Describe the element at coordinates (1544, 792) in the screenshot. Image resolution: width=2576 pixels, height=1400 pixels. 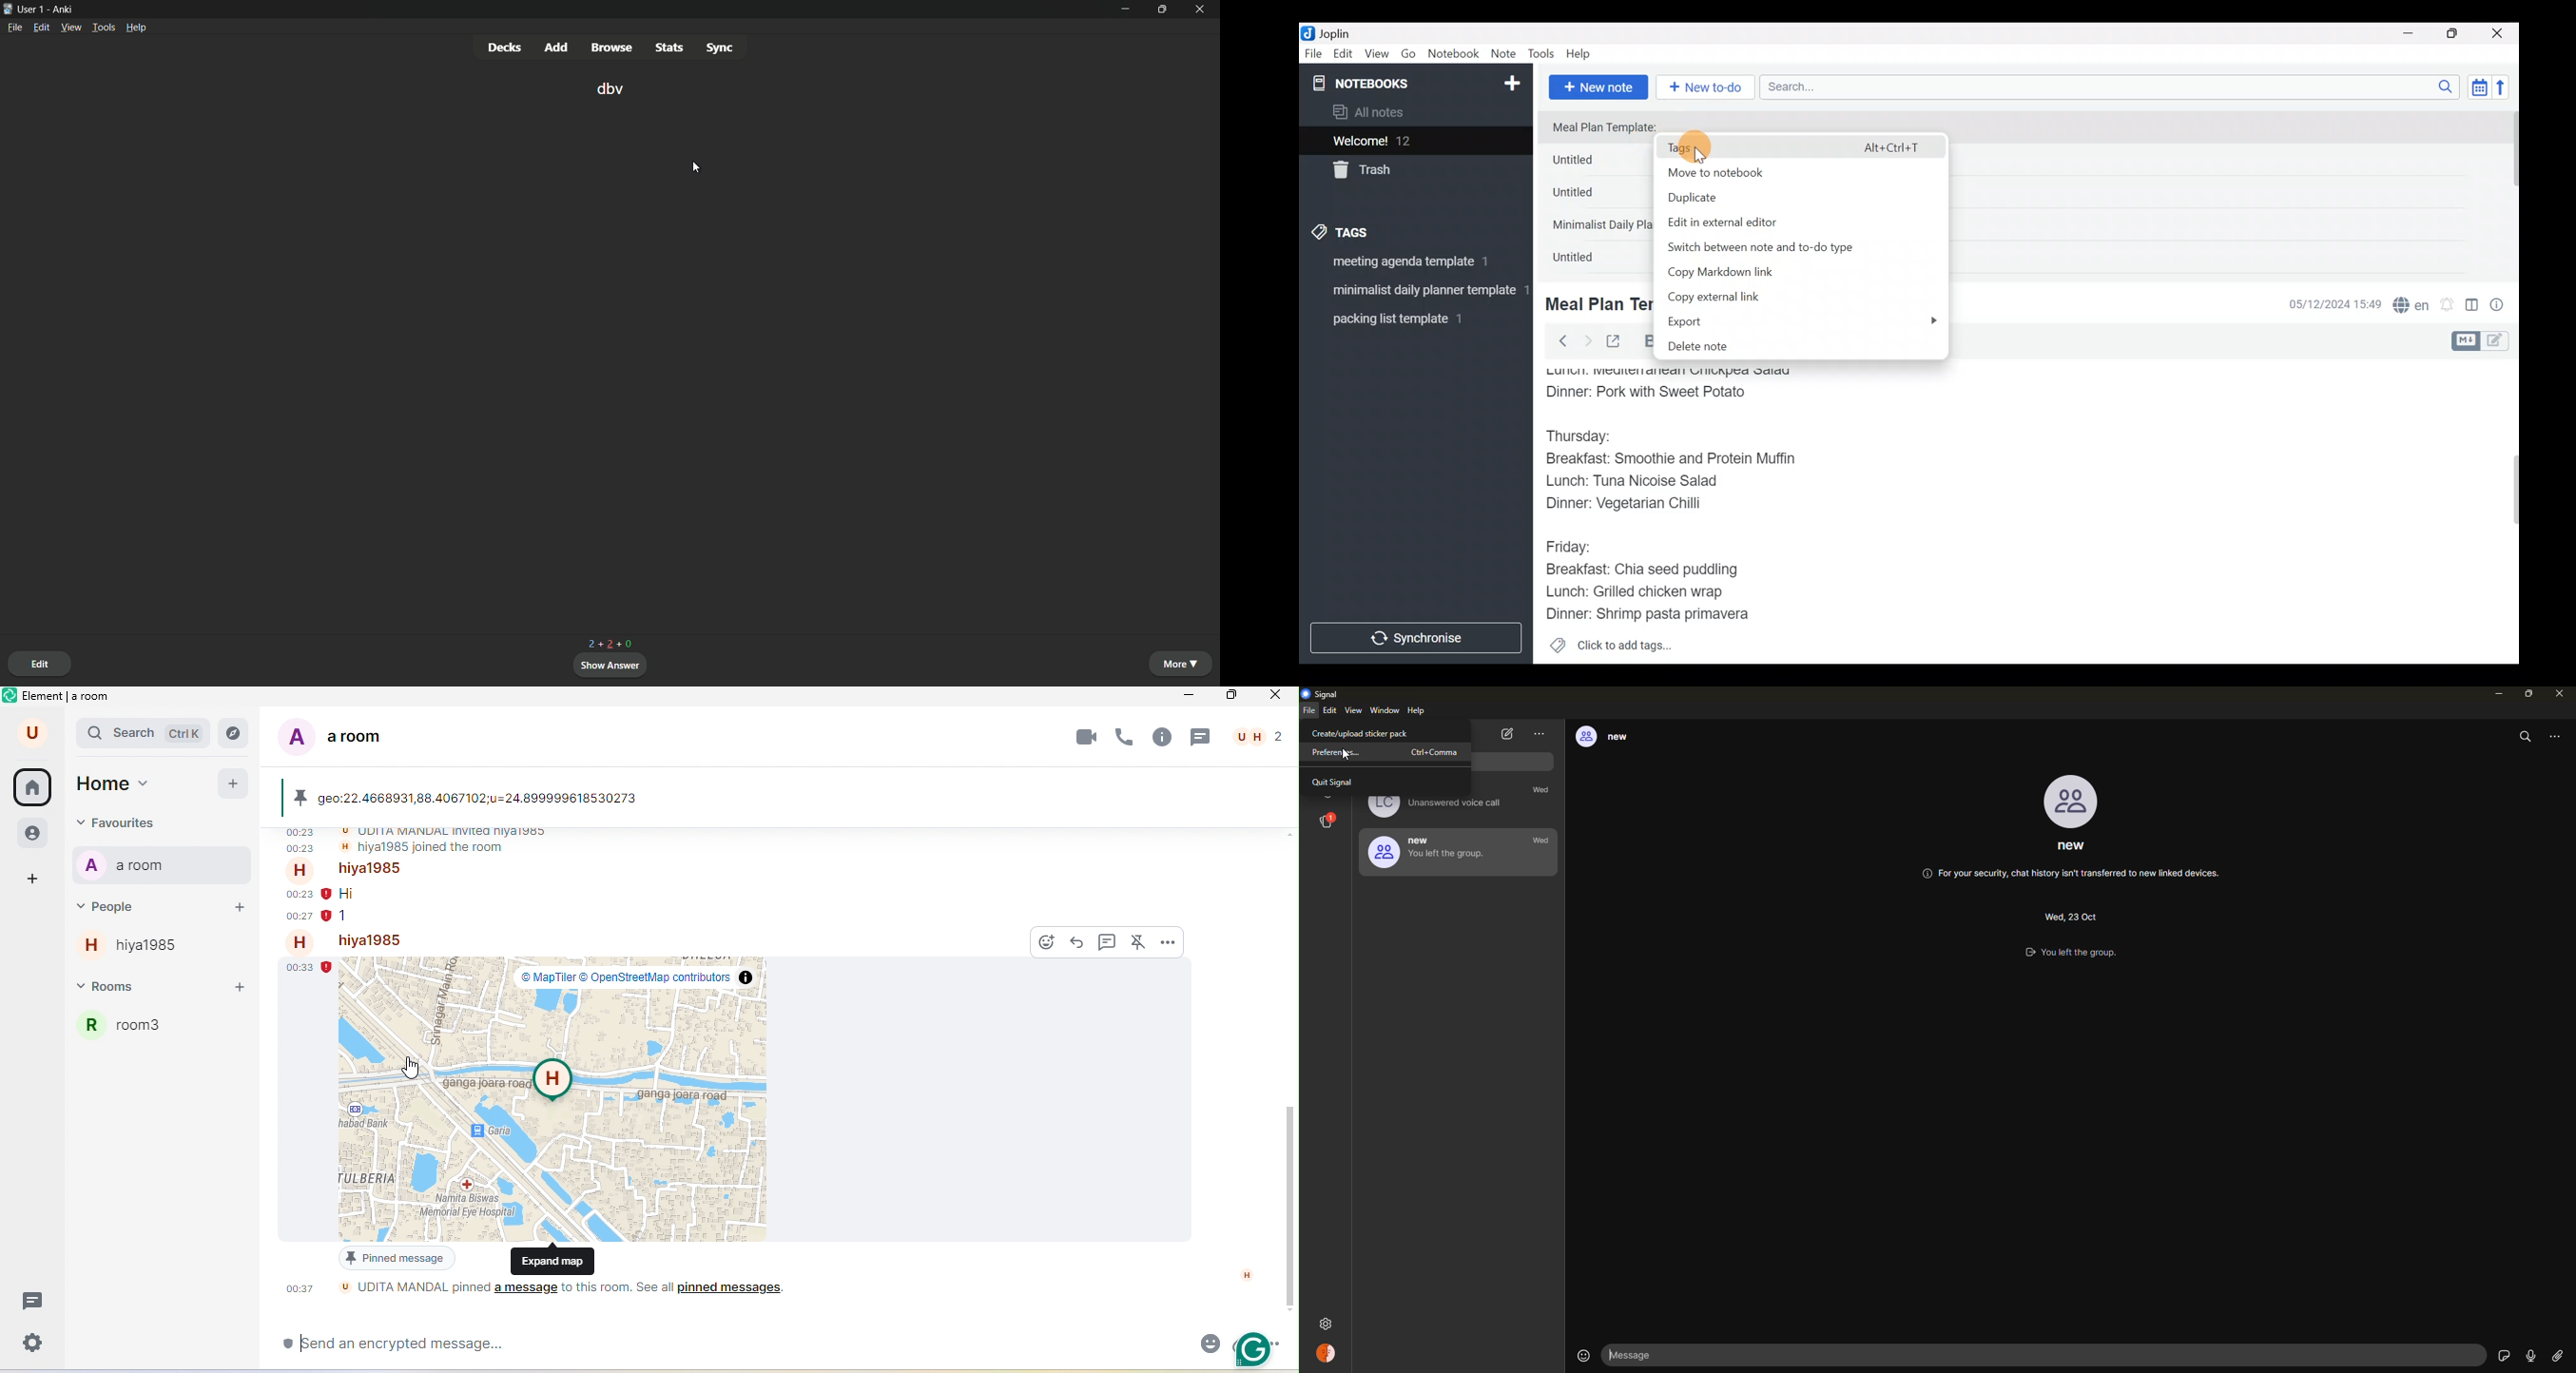
I see `wed` at that location.